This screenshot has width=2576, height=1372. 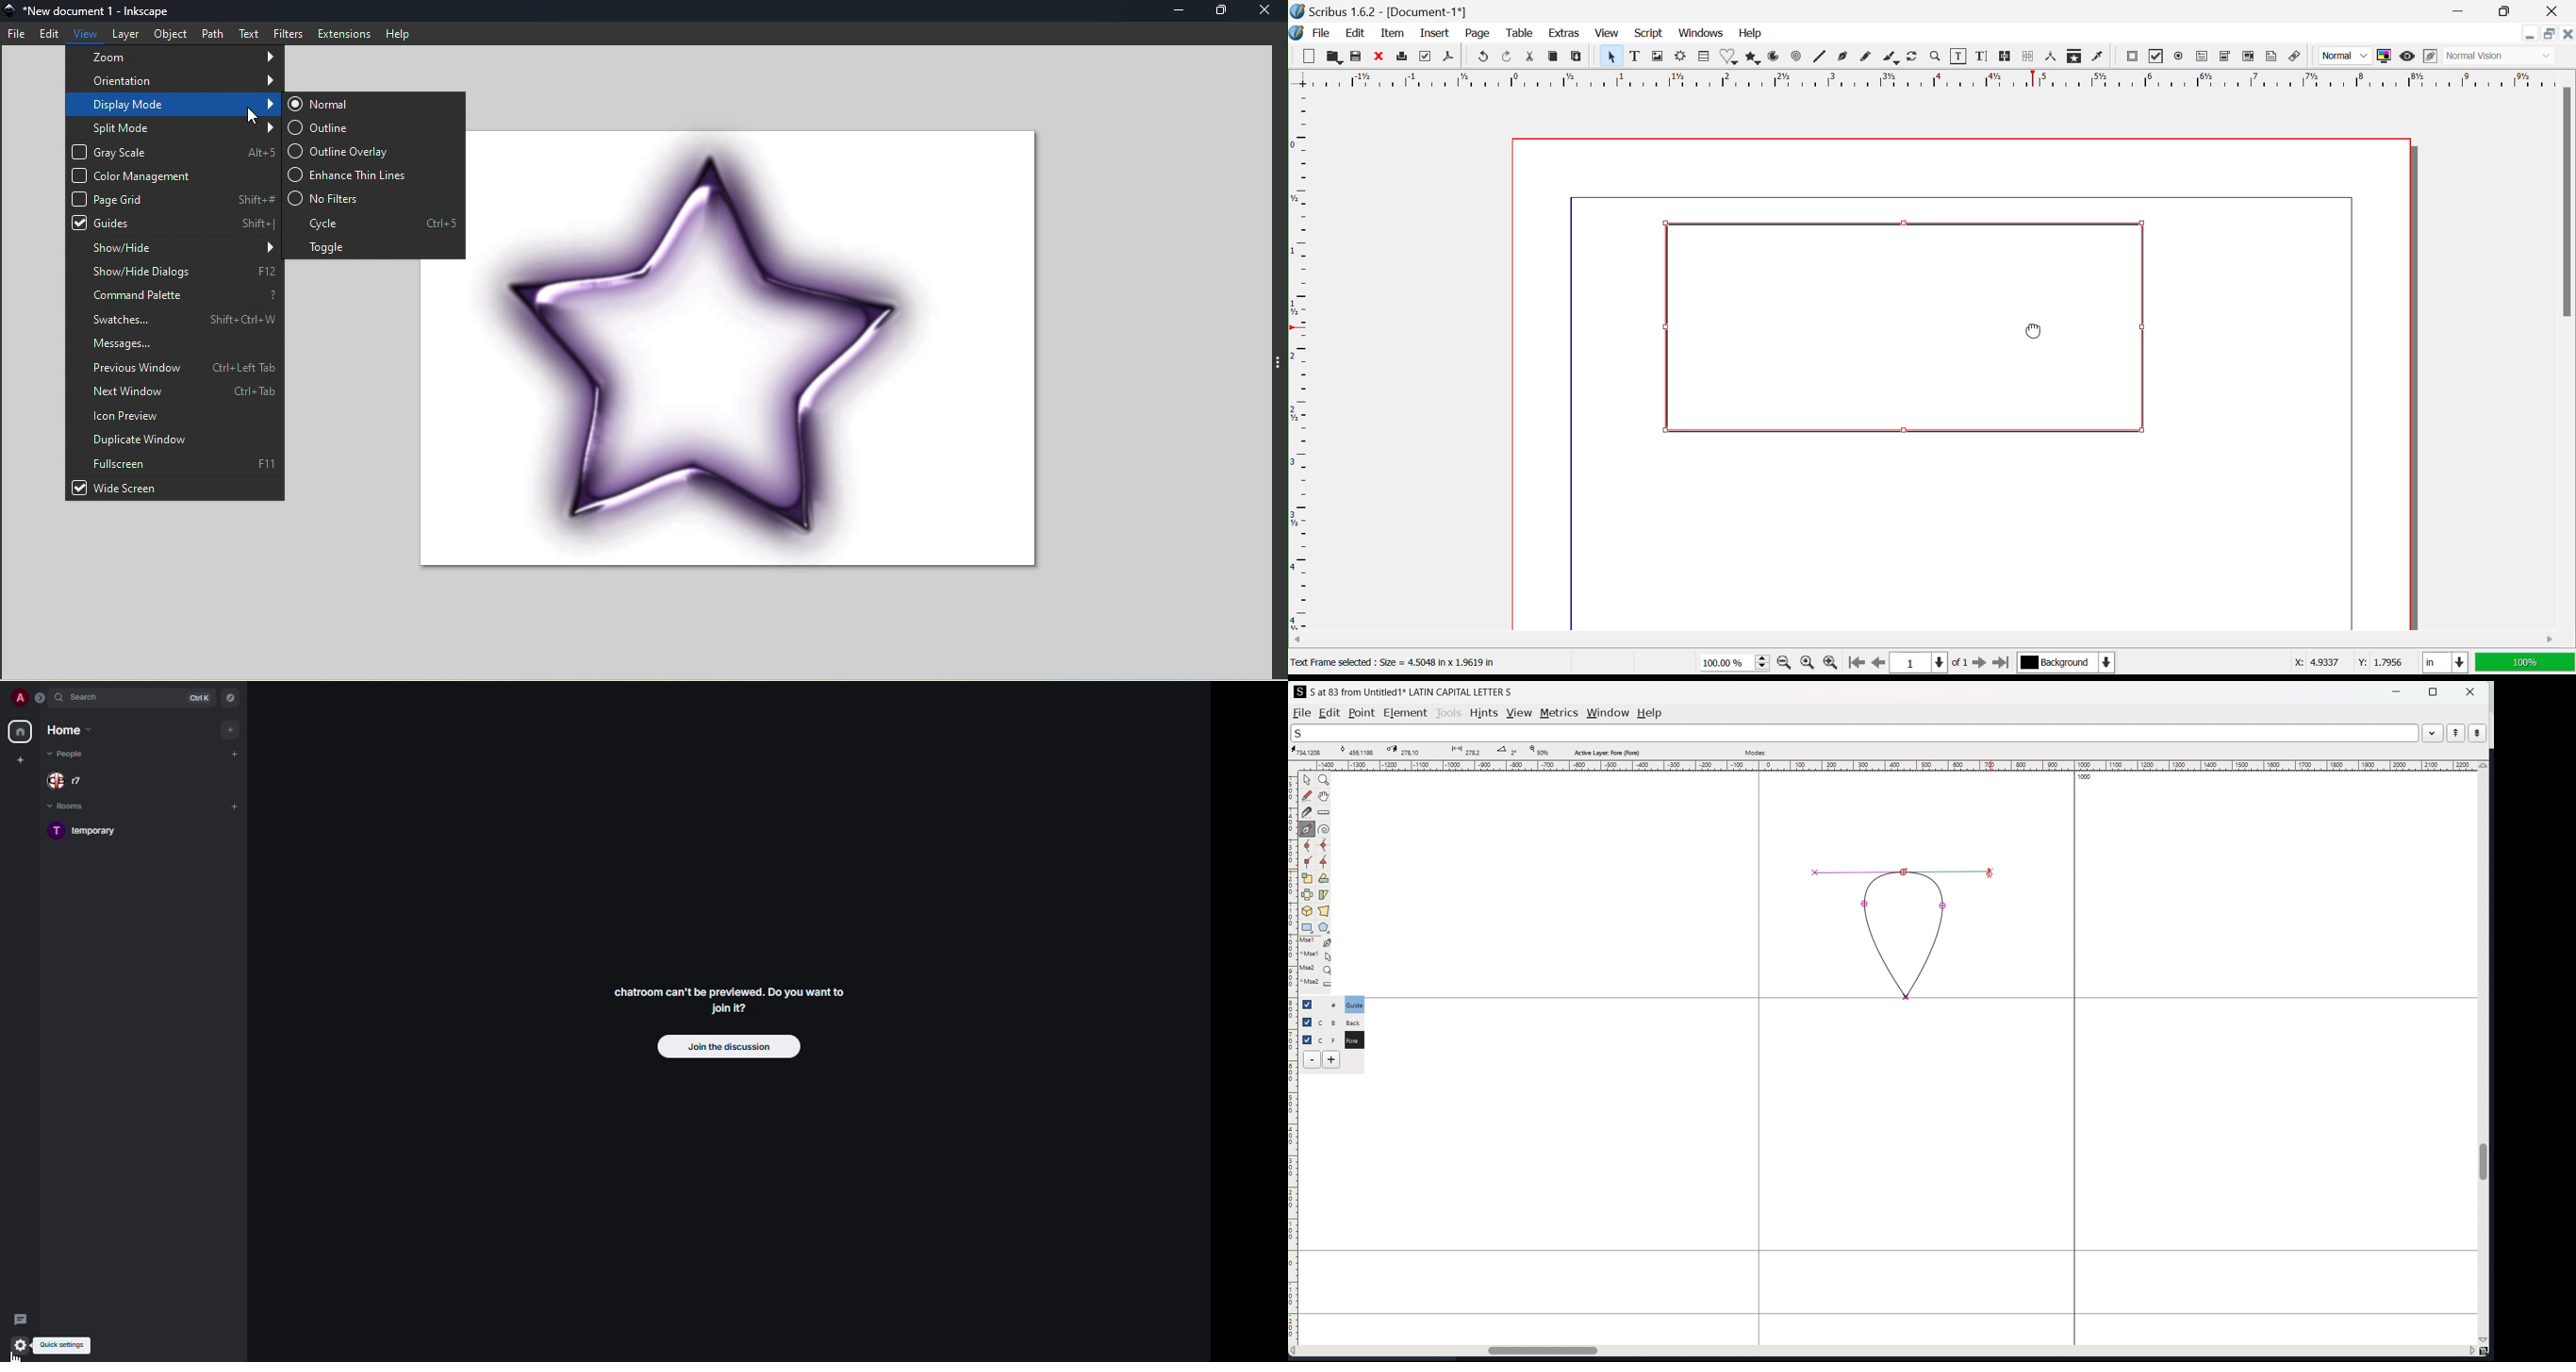 I want to click on First Page, so click(x=1856, y=663).